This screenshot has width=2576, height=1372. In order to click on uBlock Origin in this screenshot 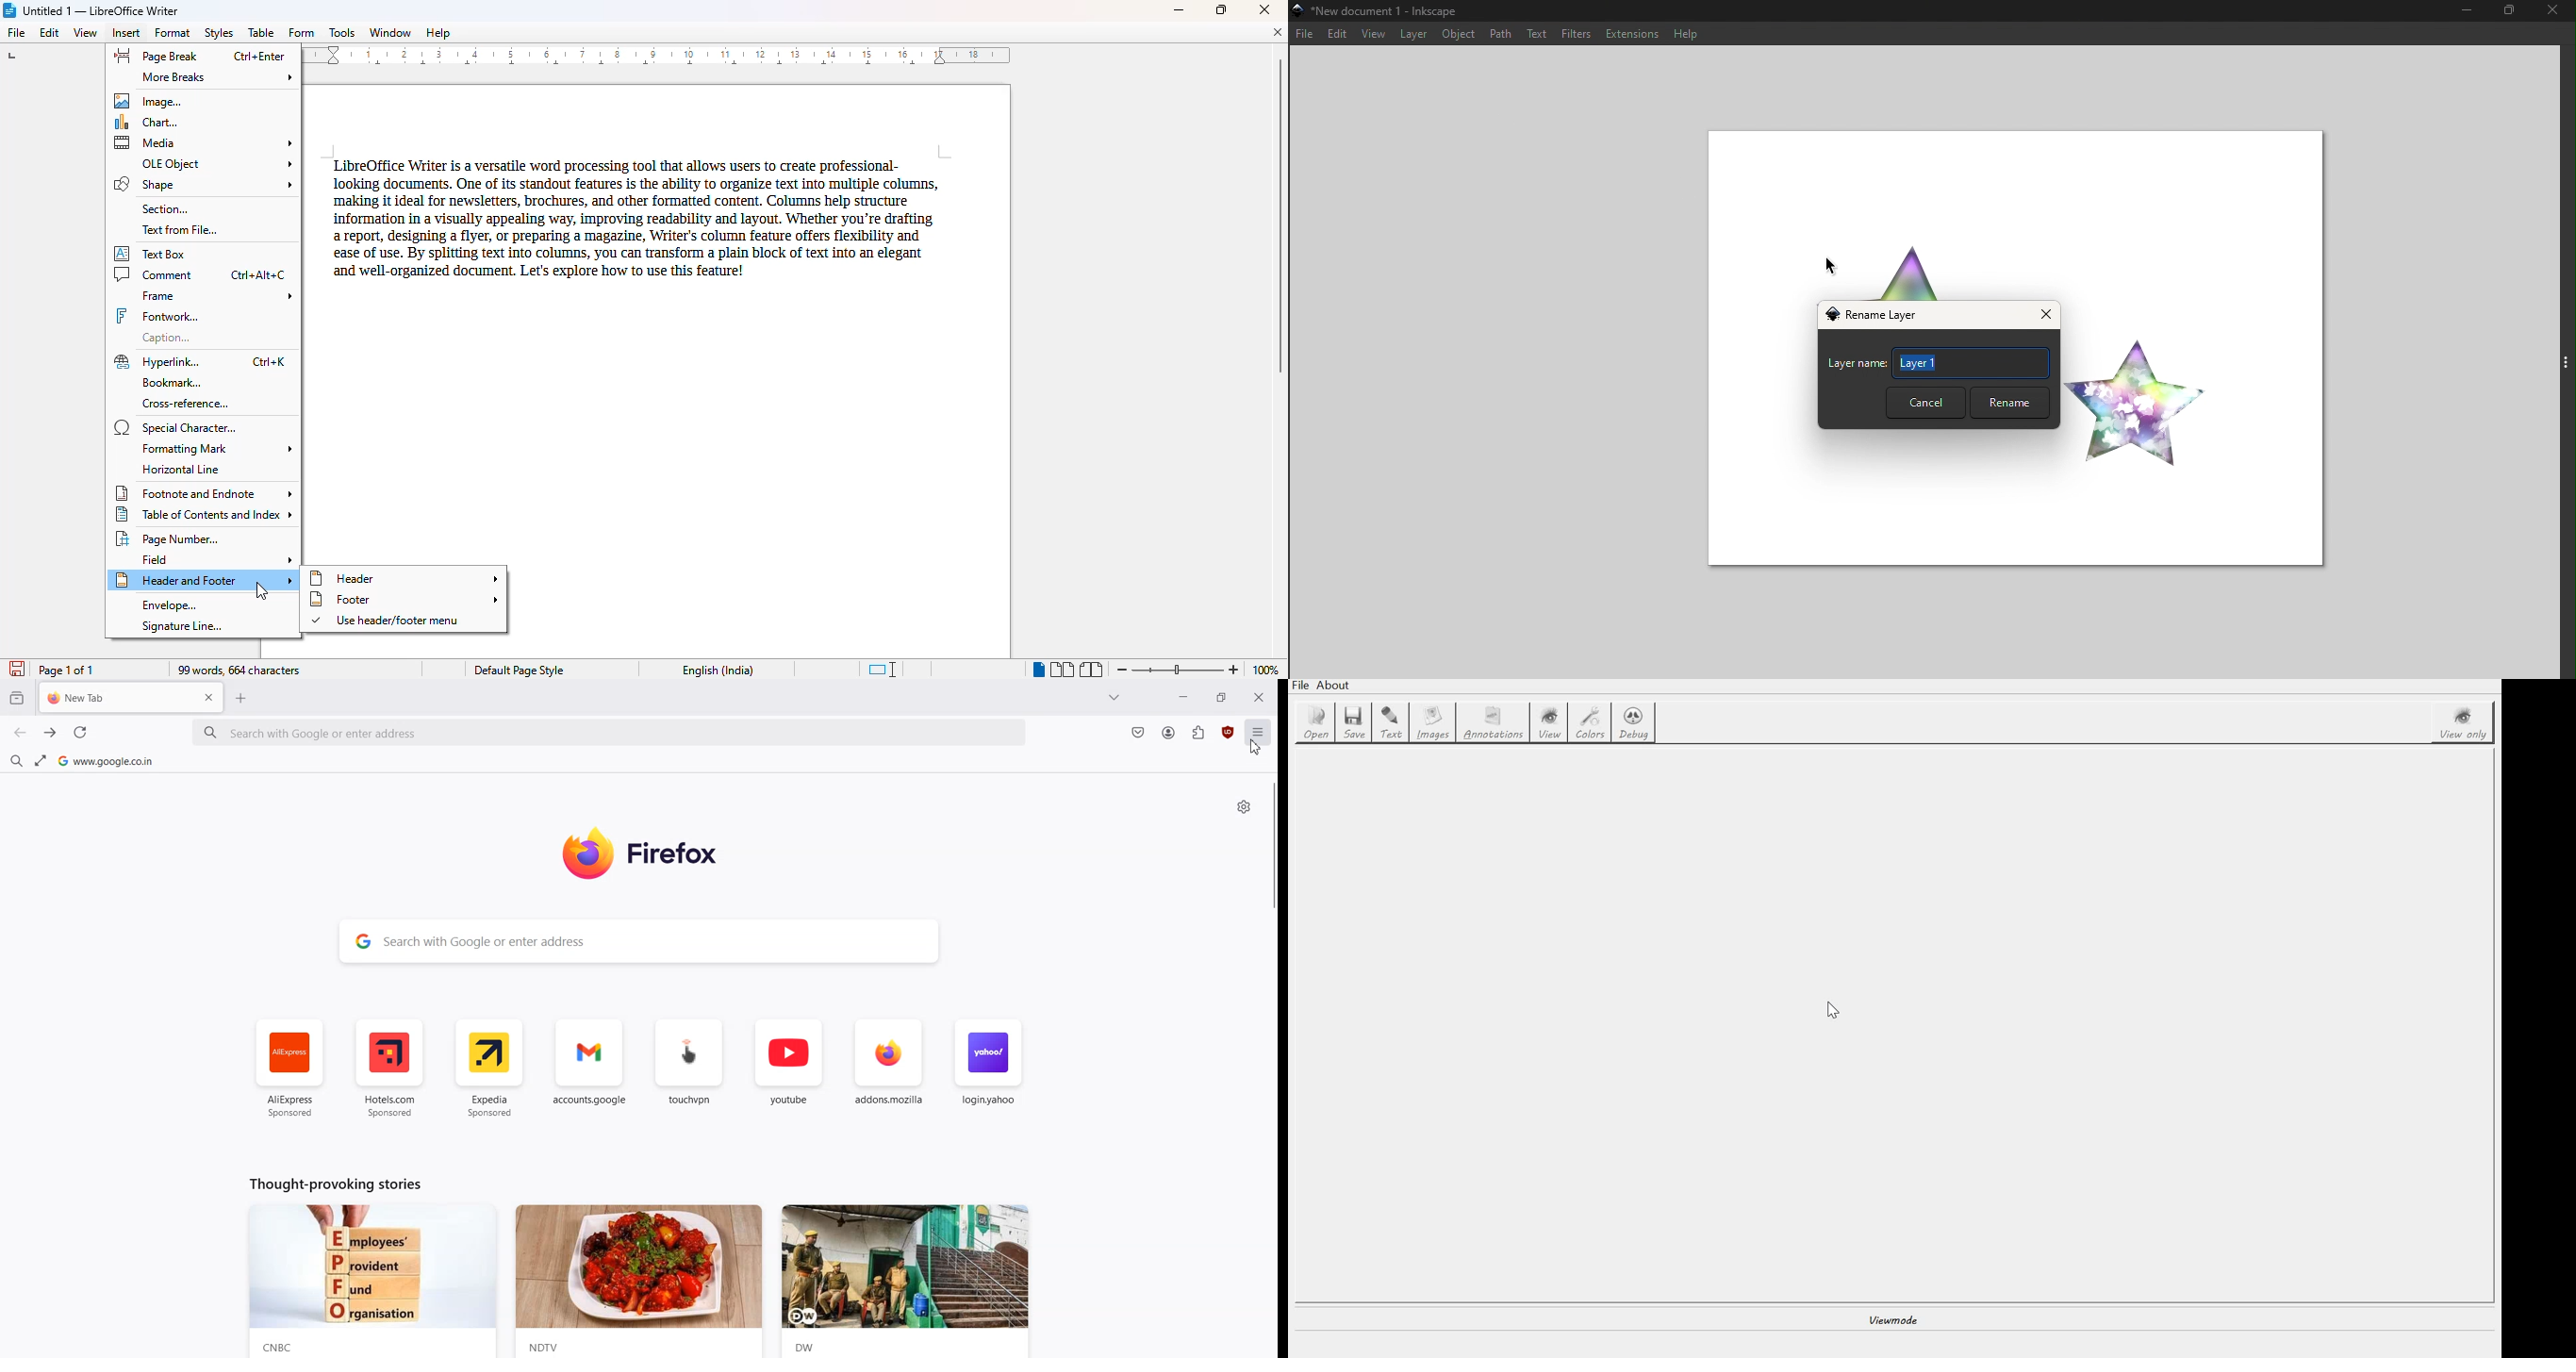, I will do `click(1227, 732)`.